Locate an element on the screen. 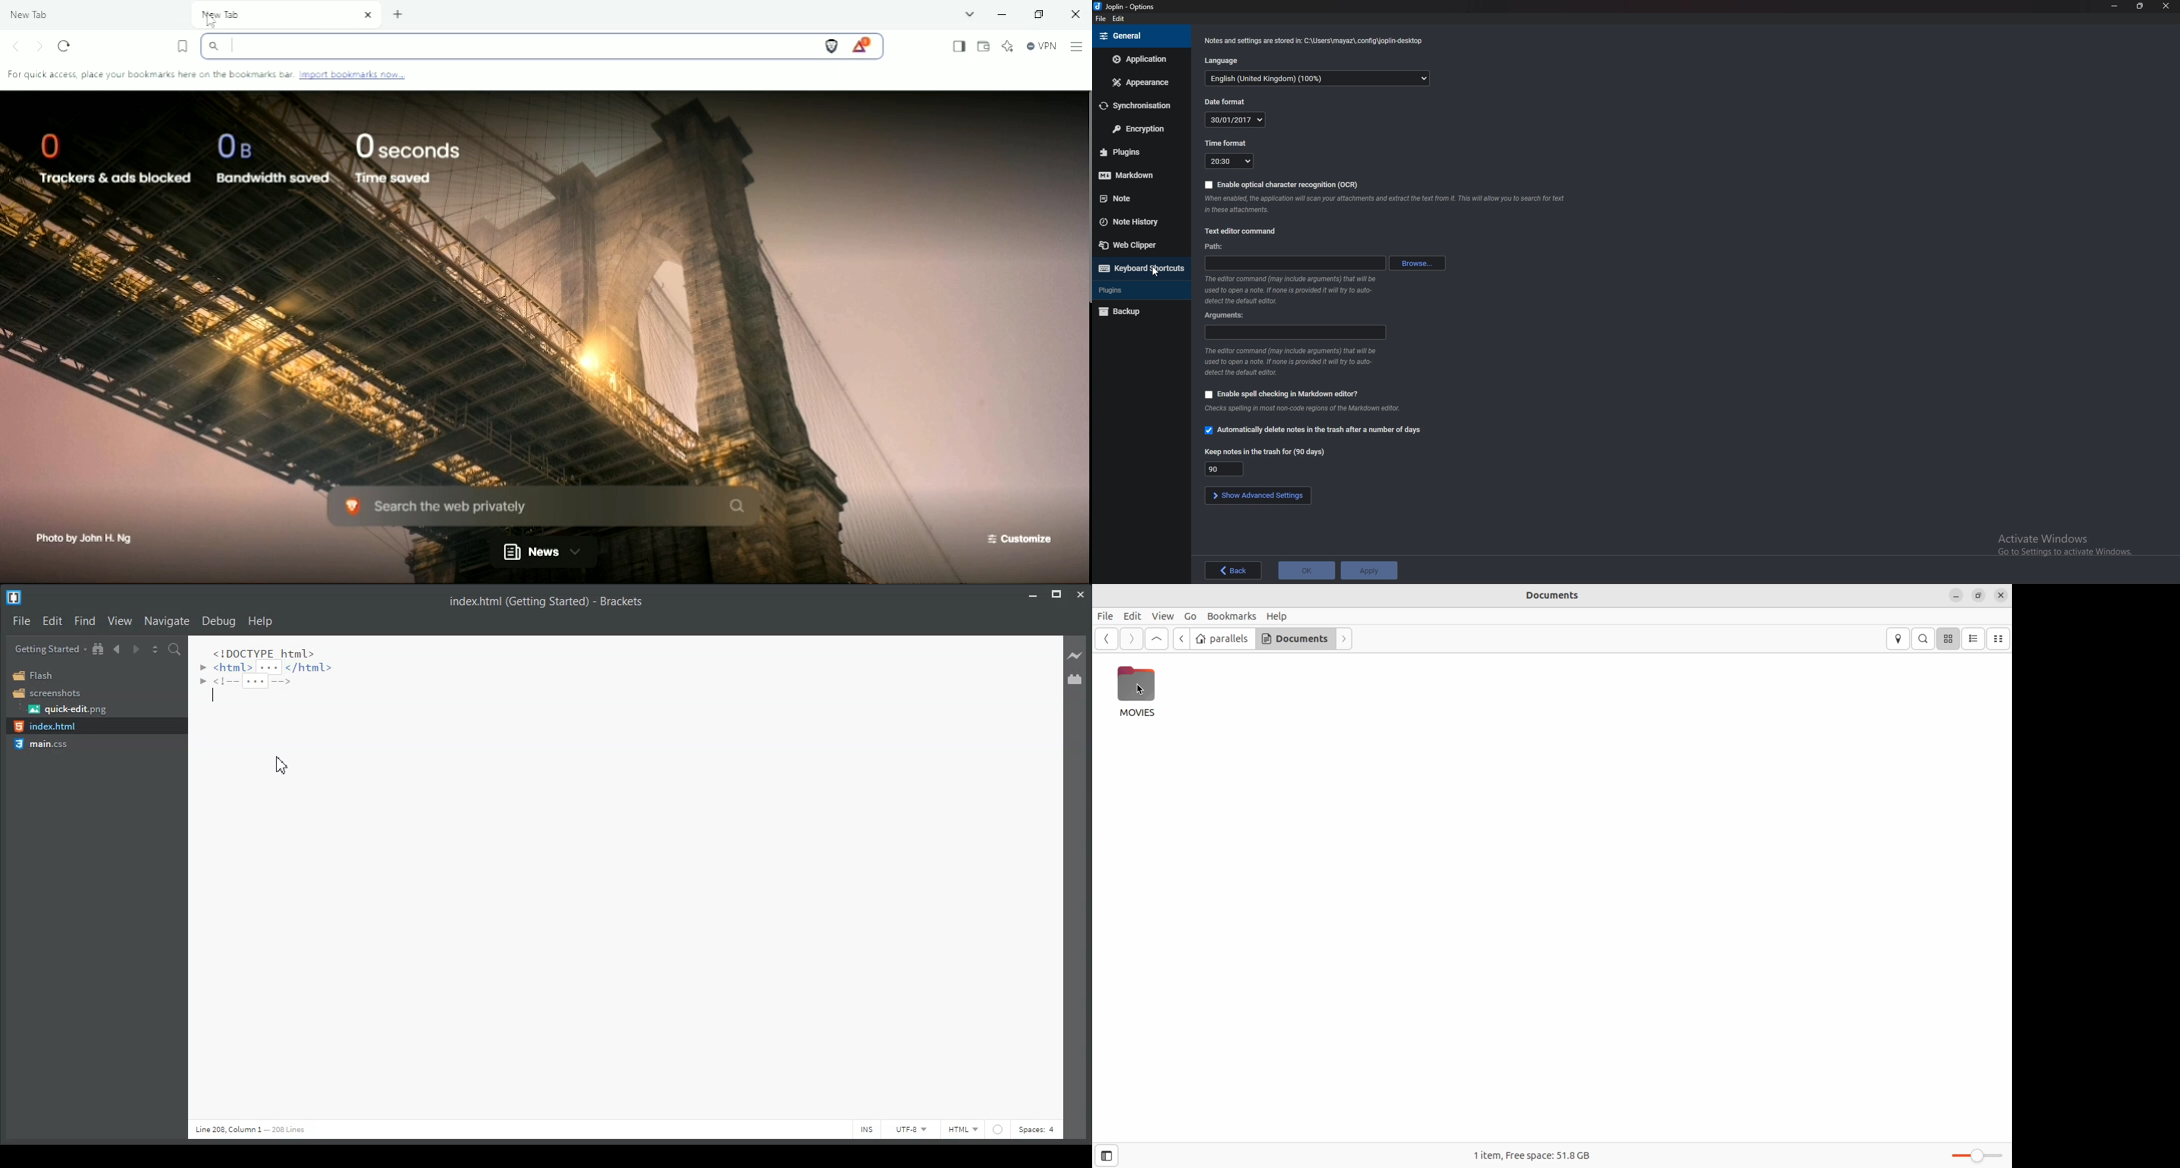 The height and width of the screenshot is (1176, 2184). Navigate is located at coordinates (168, 621).